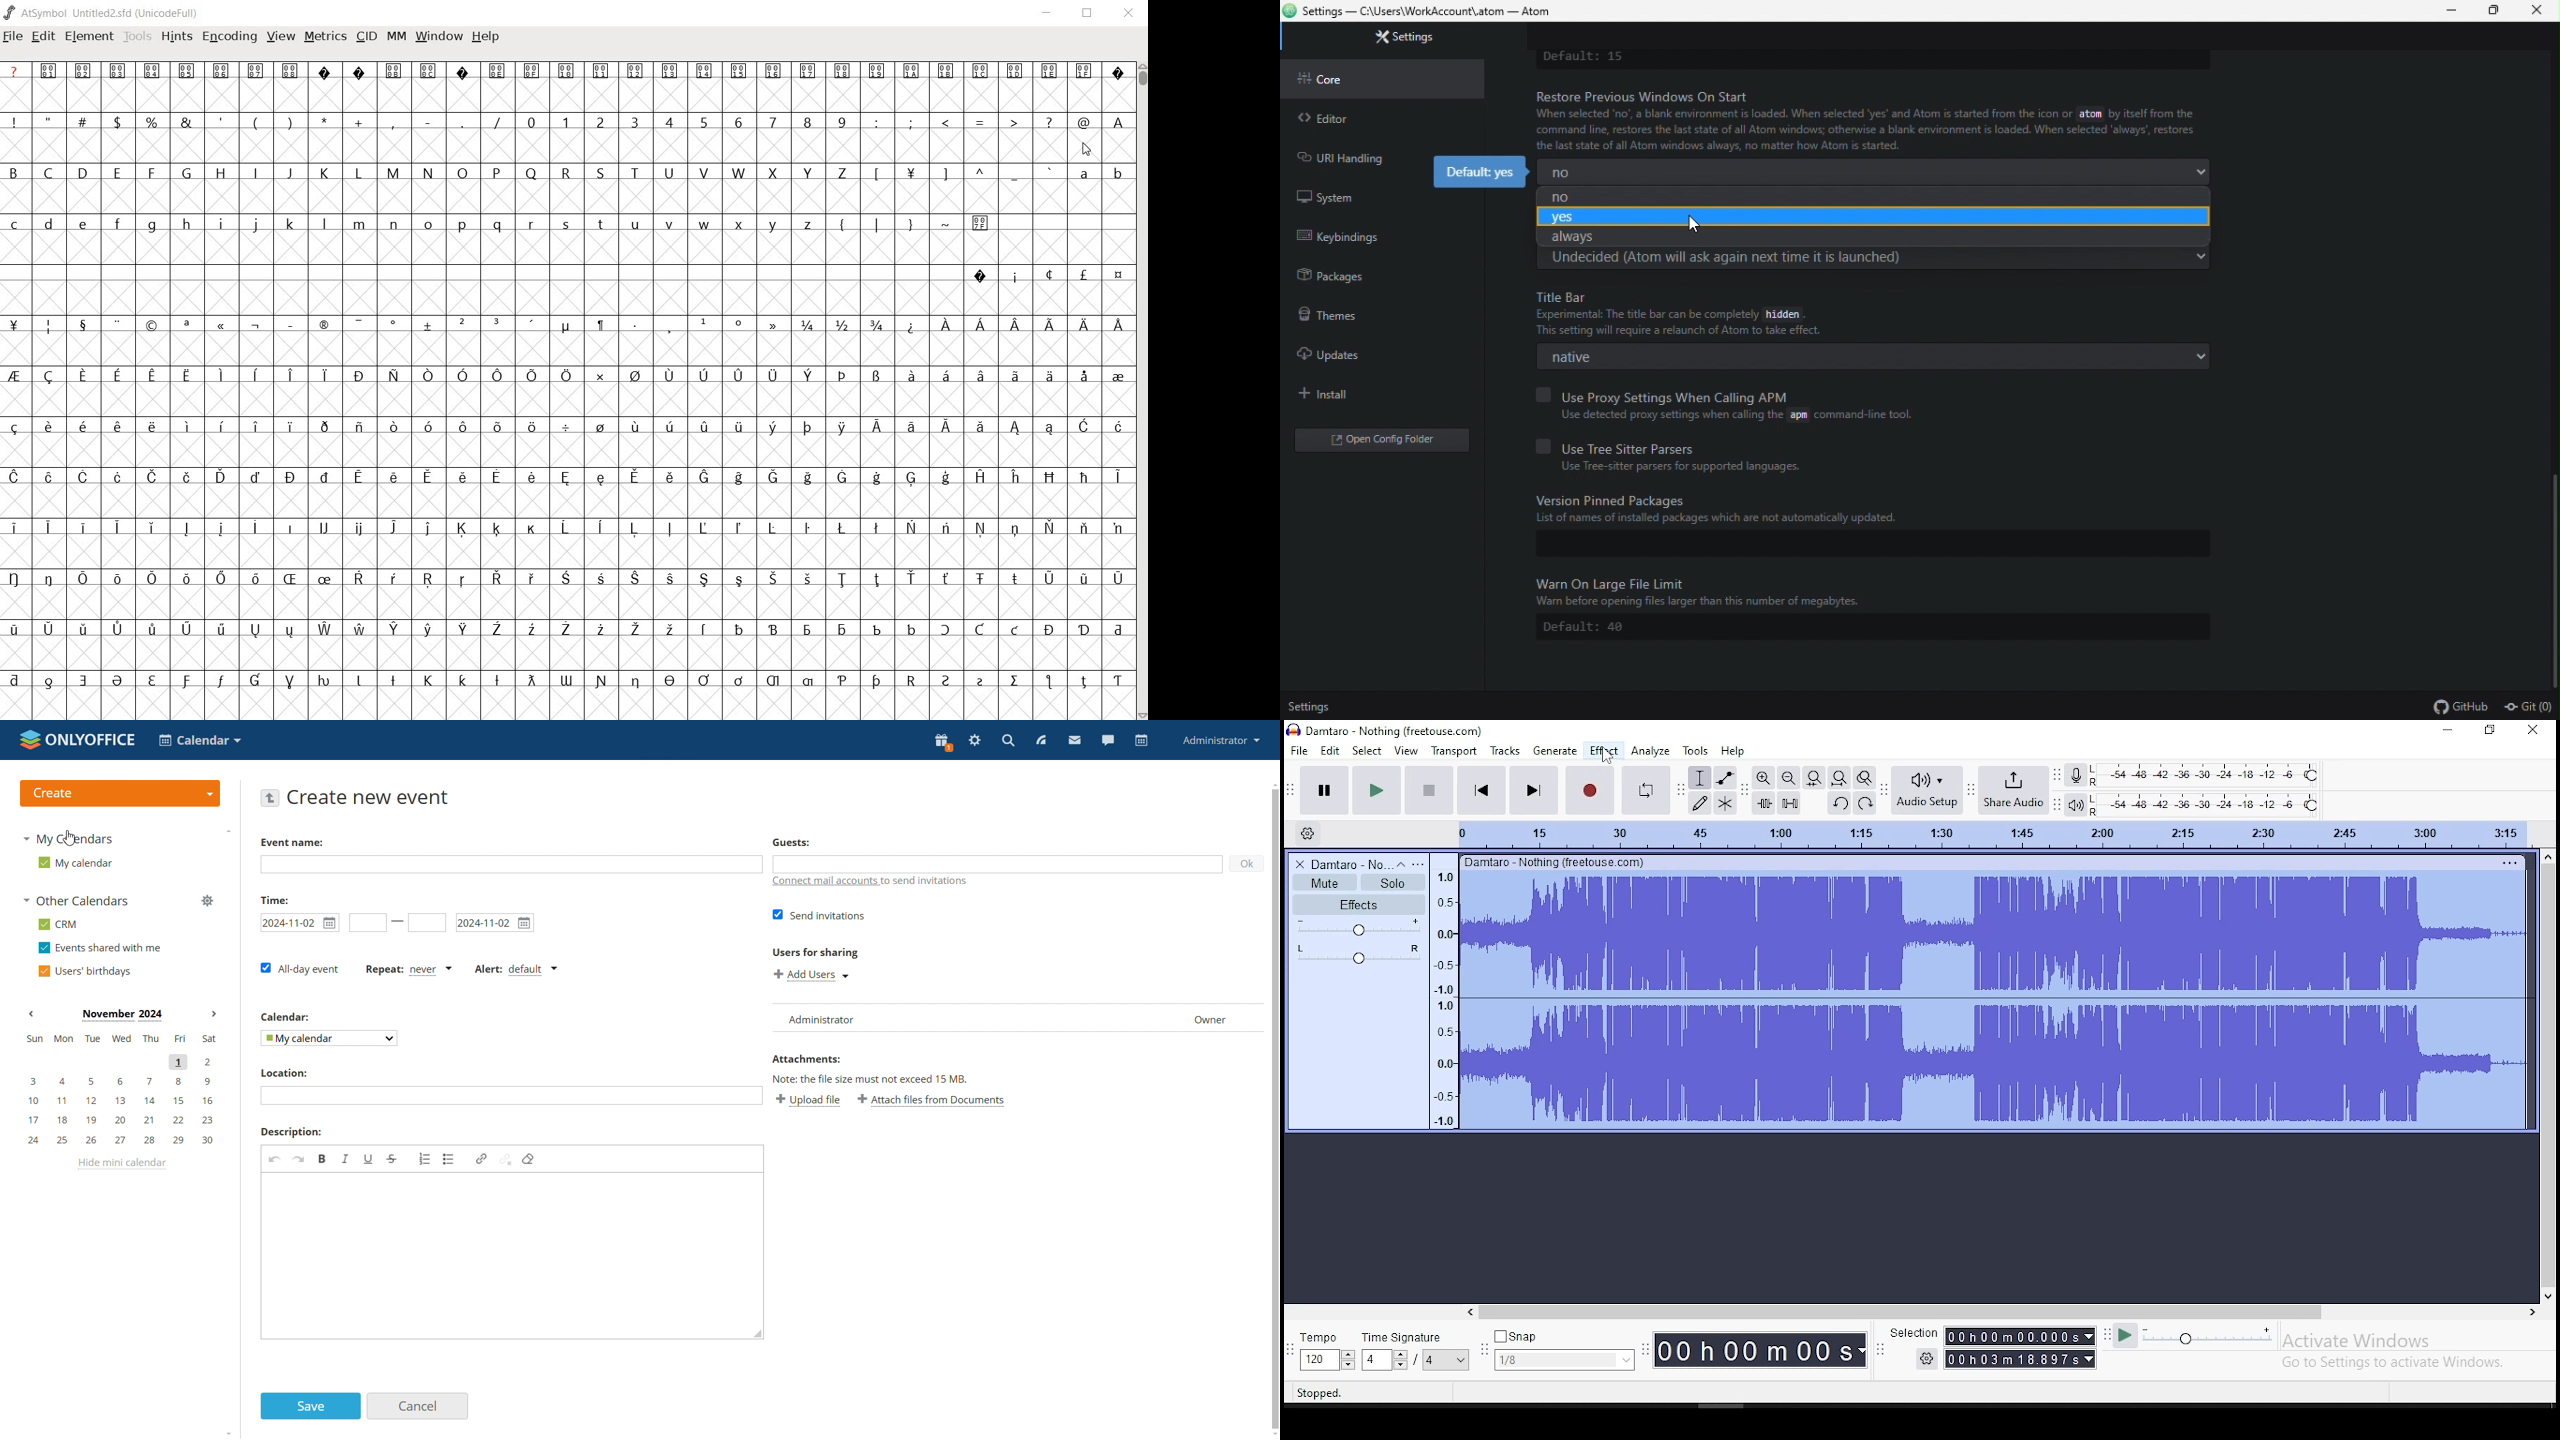 This screenshot has width=2576, height=1456. Describe the element at coordinates (2126, 1338) in the screenshot. I see `play` at that location.